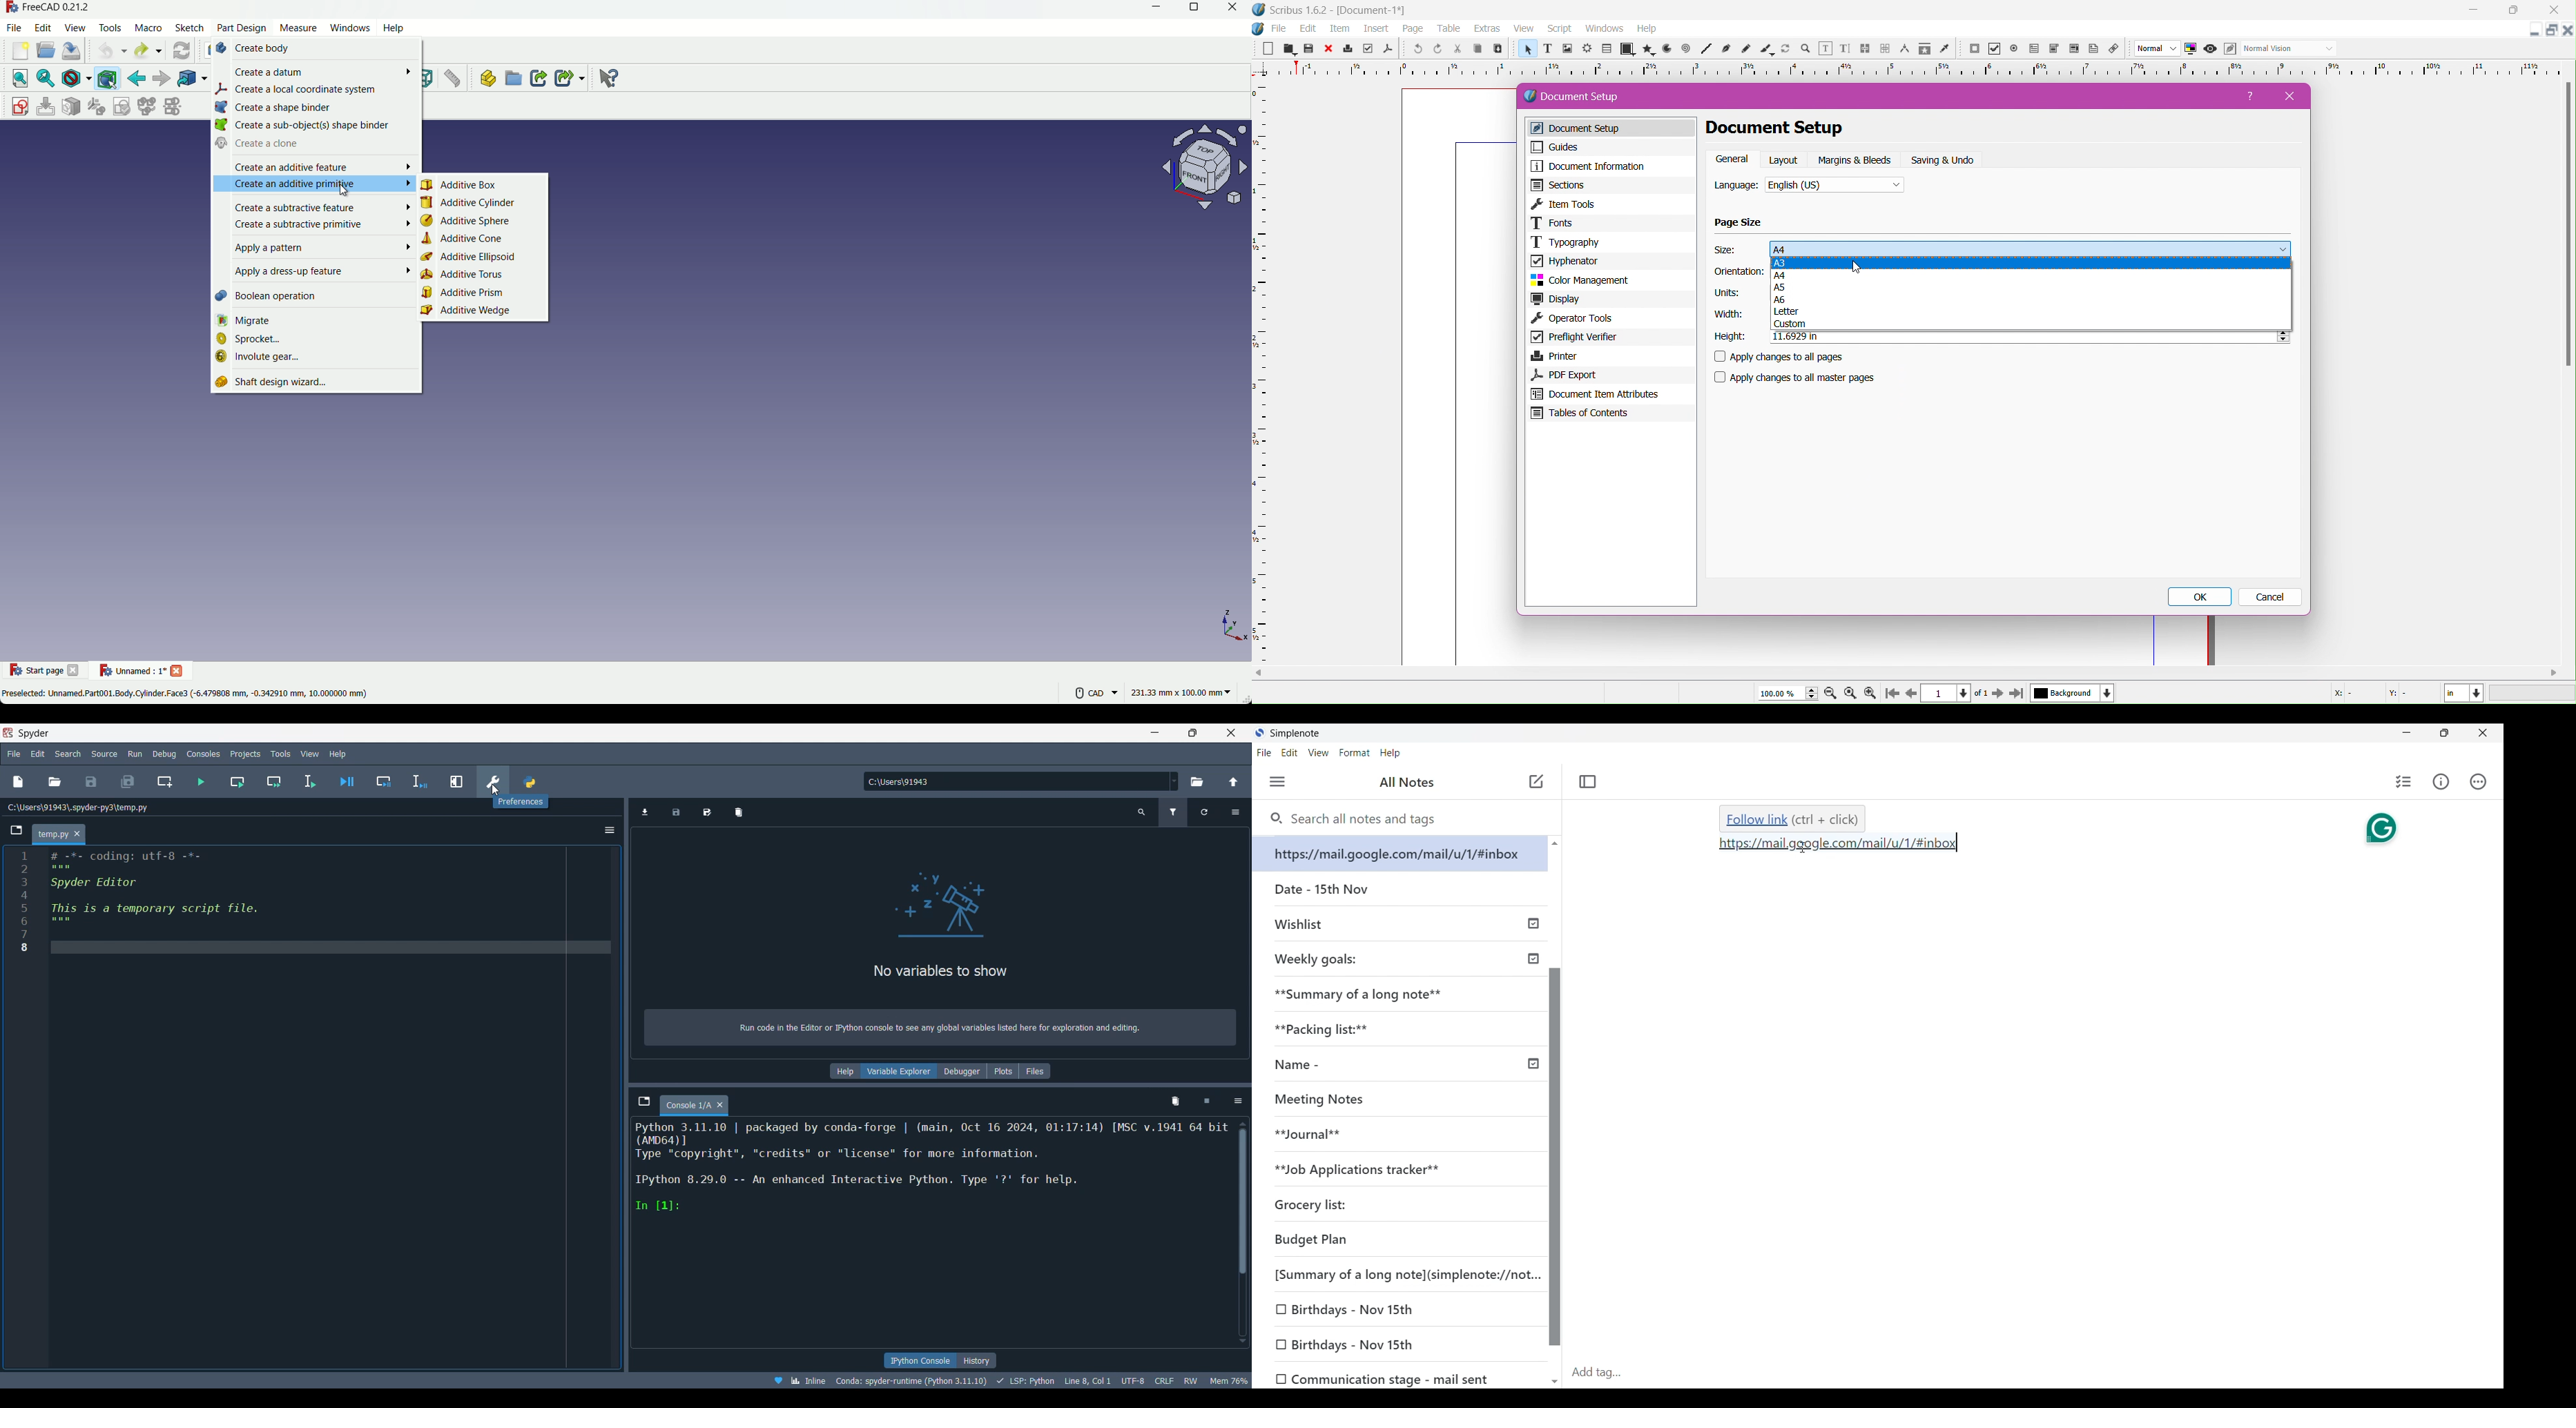 The height and width of the screenshot is (1428, 2576). What do you see at coordinates (481, 276) in the screenshot?
I see `additive torus` at bounding box center [481, 276].